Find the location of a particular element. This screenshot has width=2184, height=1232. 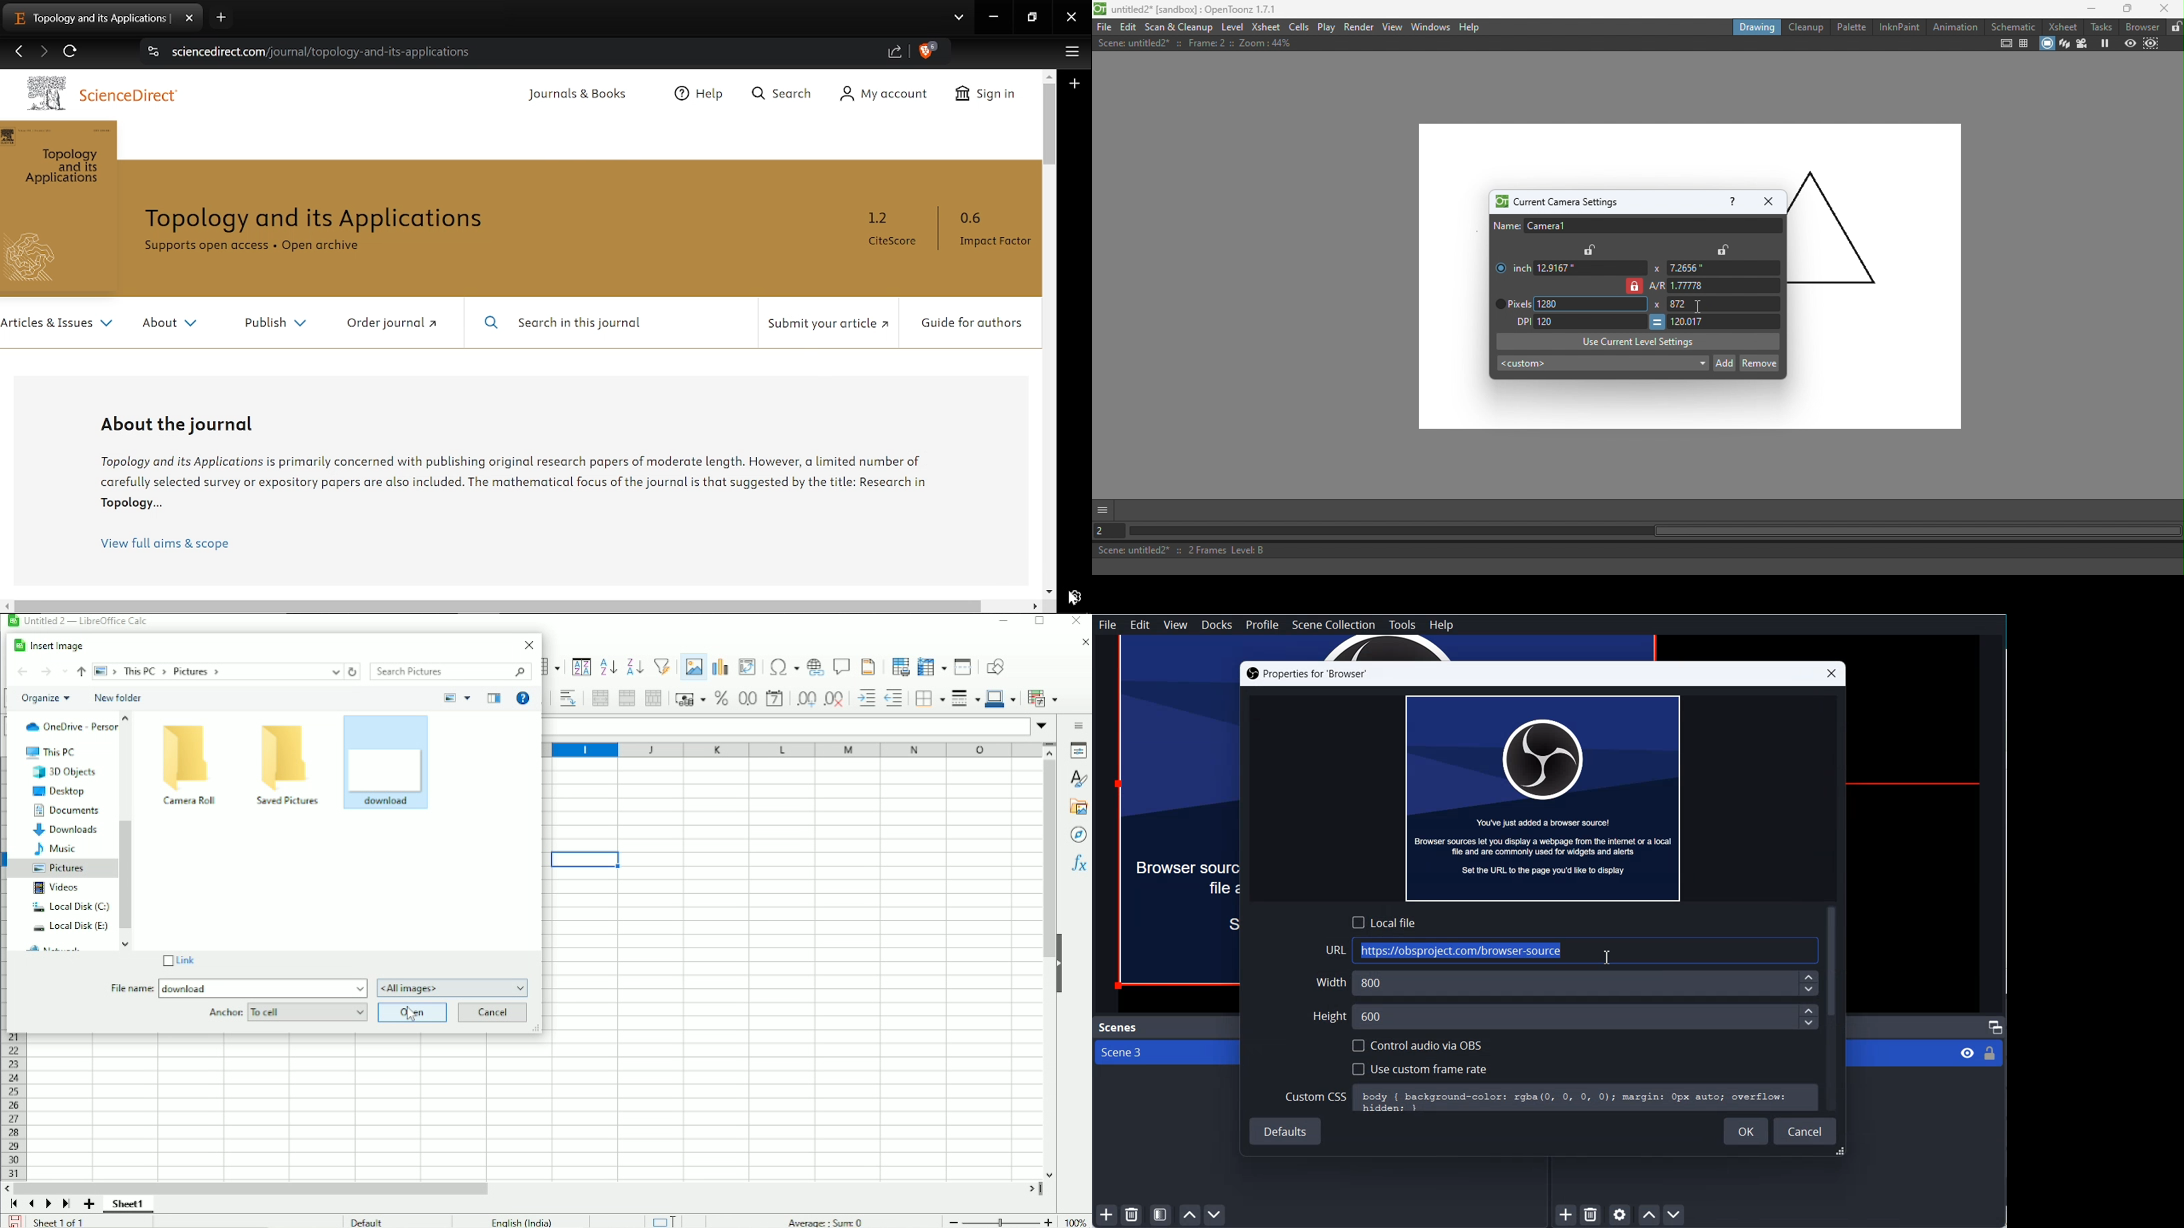

Move Source Down is located at coordinates (1674, 1214).